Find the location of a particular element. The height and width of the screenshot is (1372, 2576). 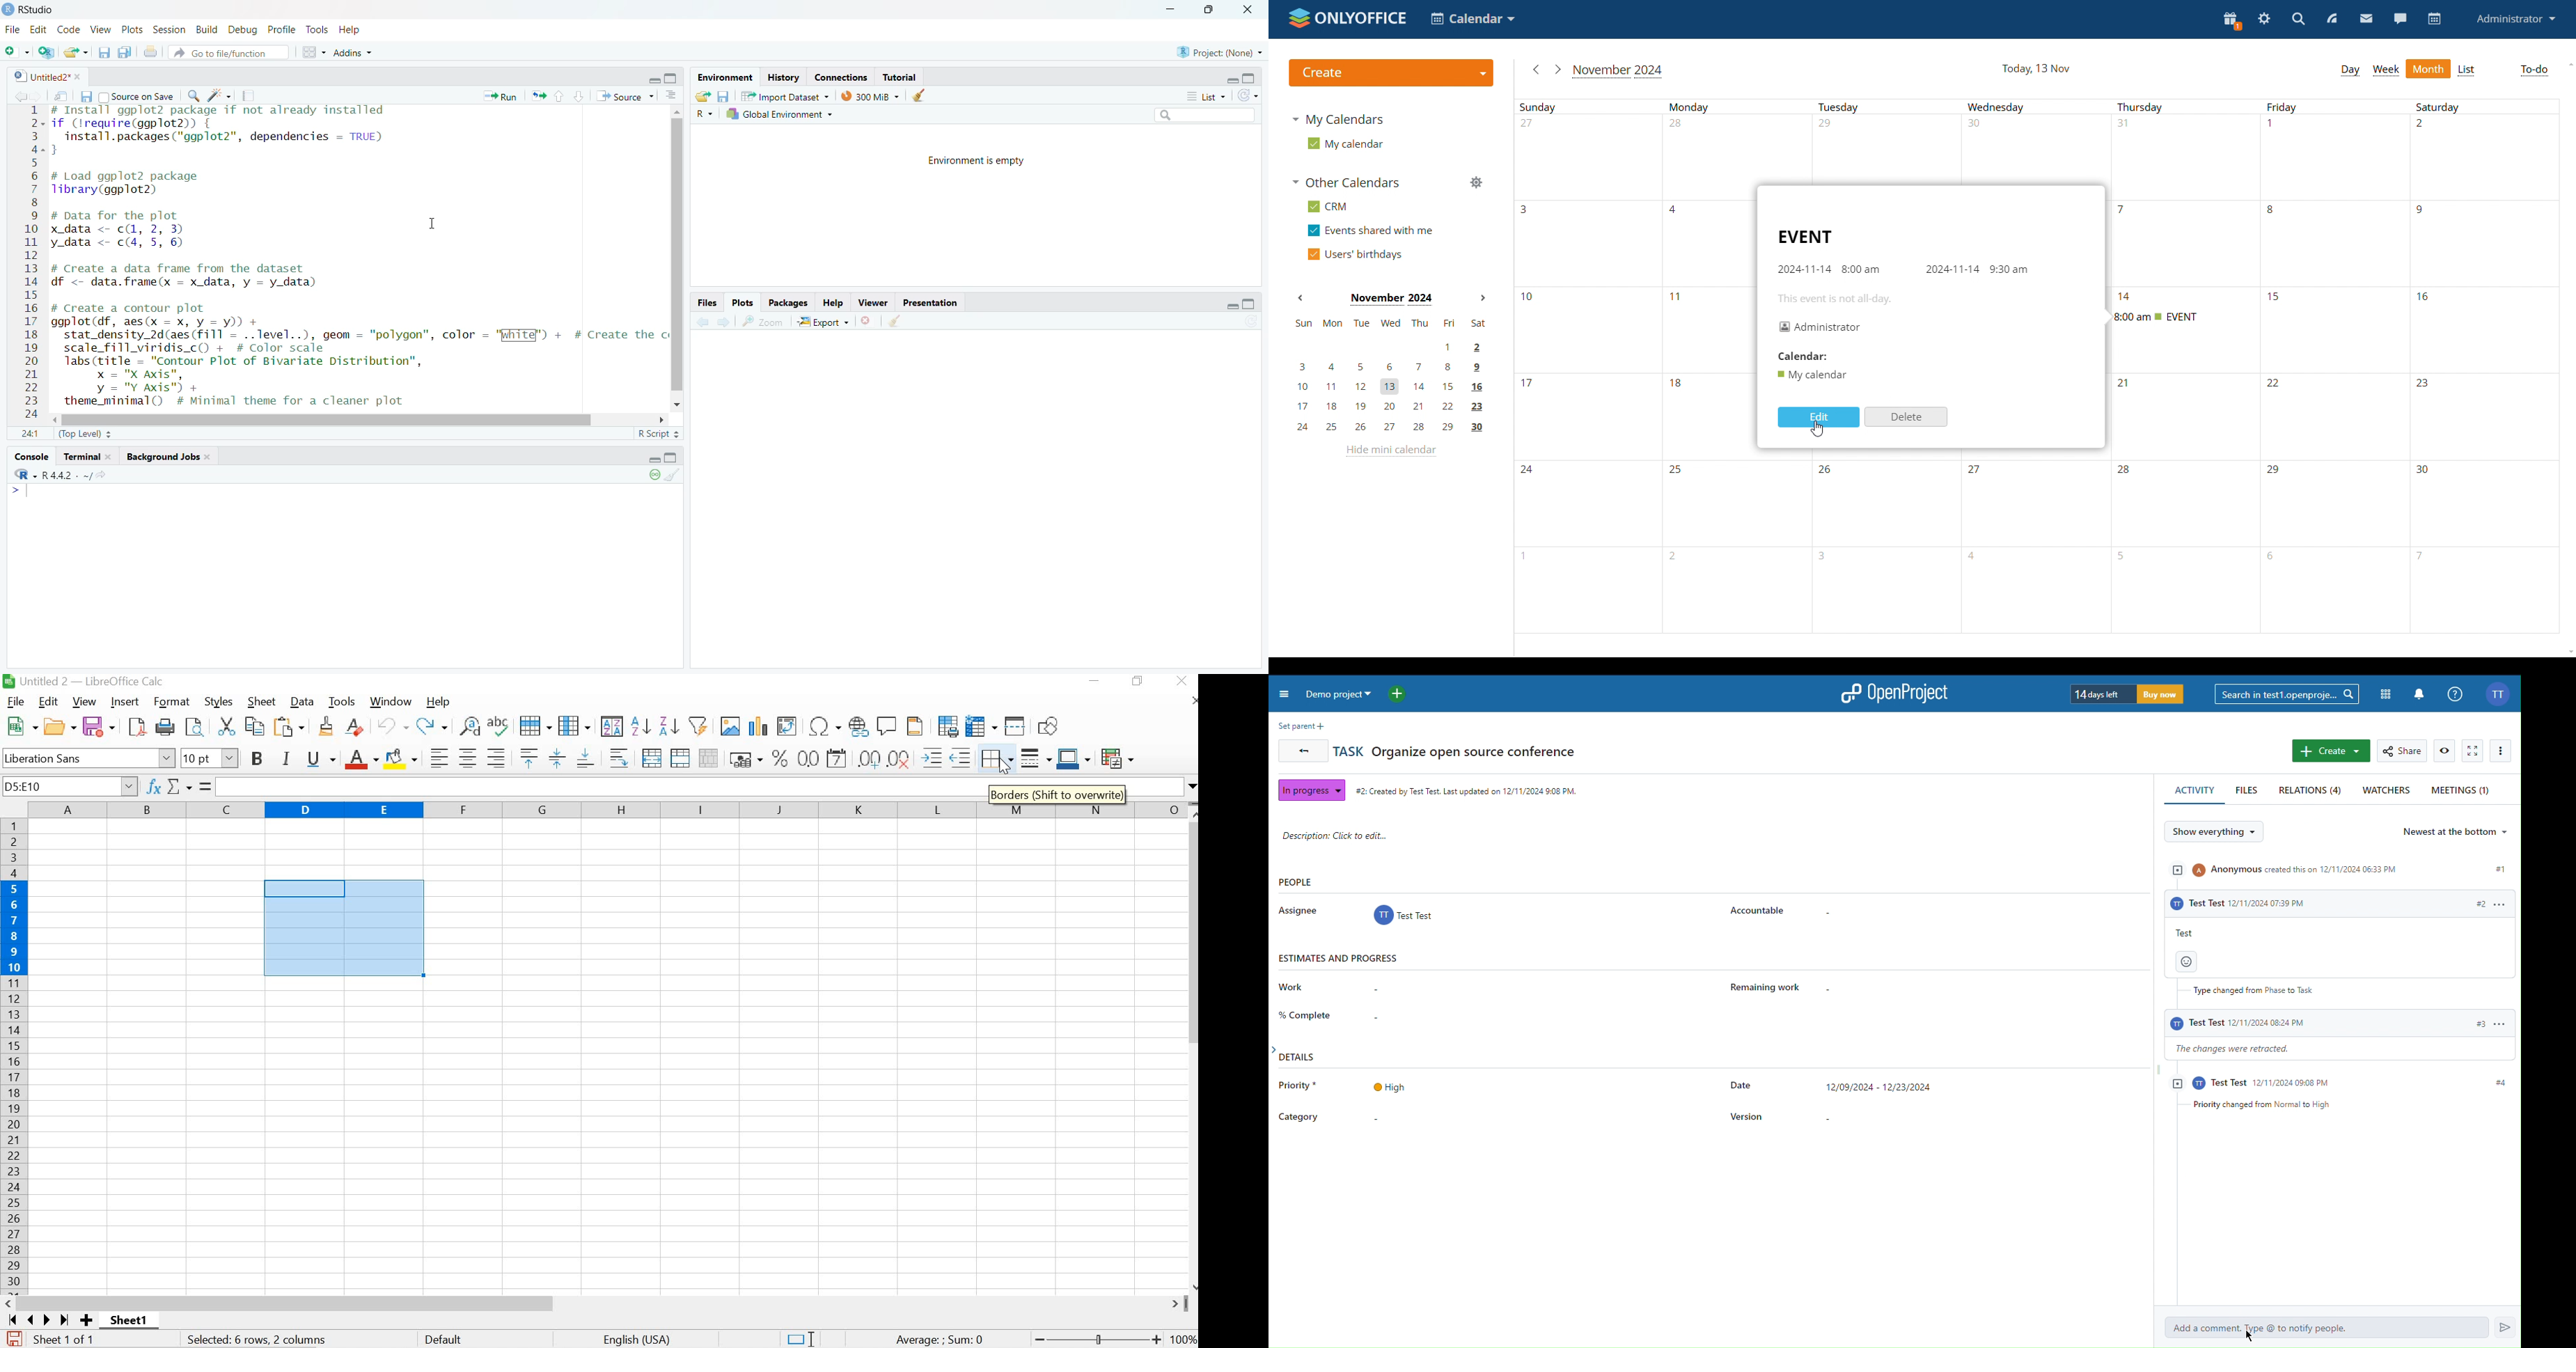

search bar is located at coordinates (1204, 118).